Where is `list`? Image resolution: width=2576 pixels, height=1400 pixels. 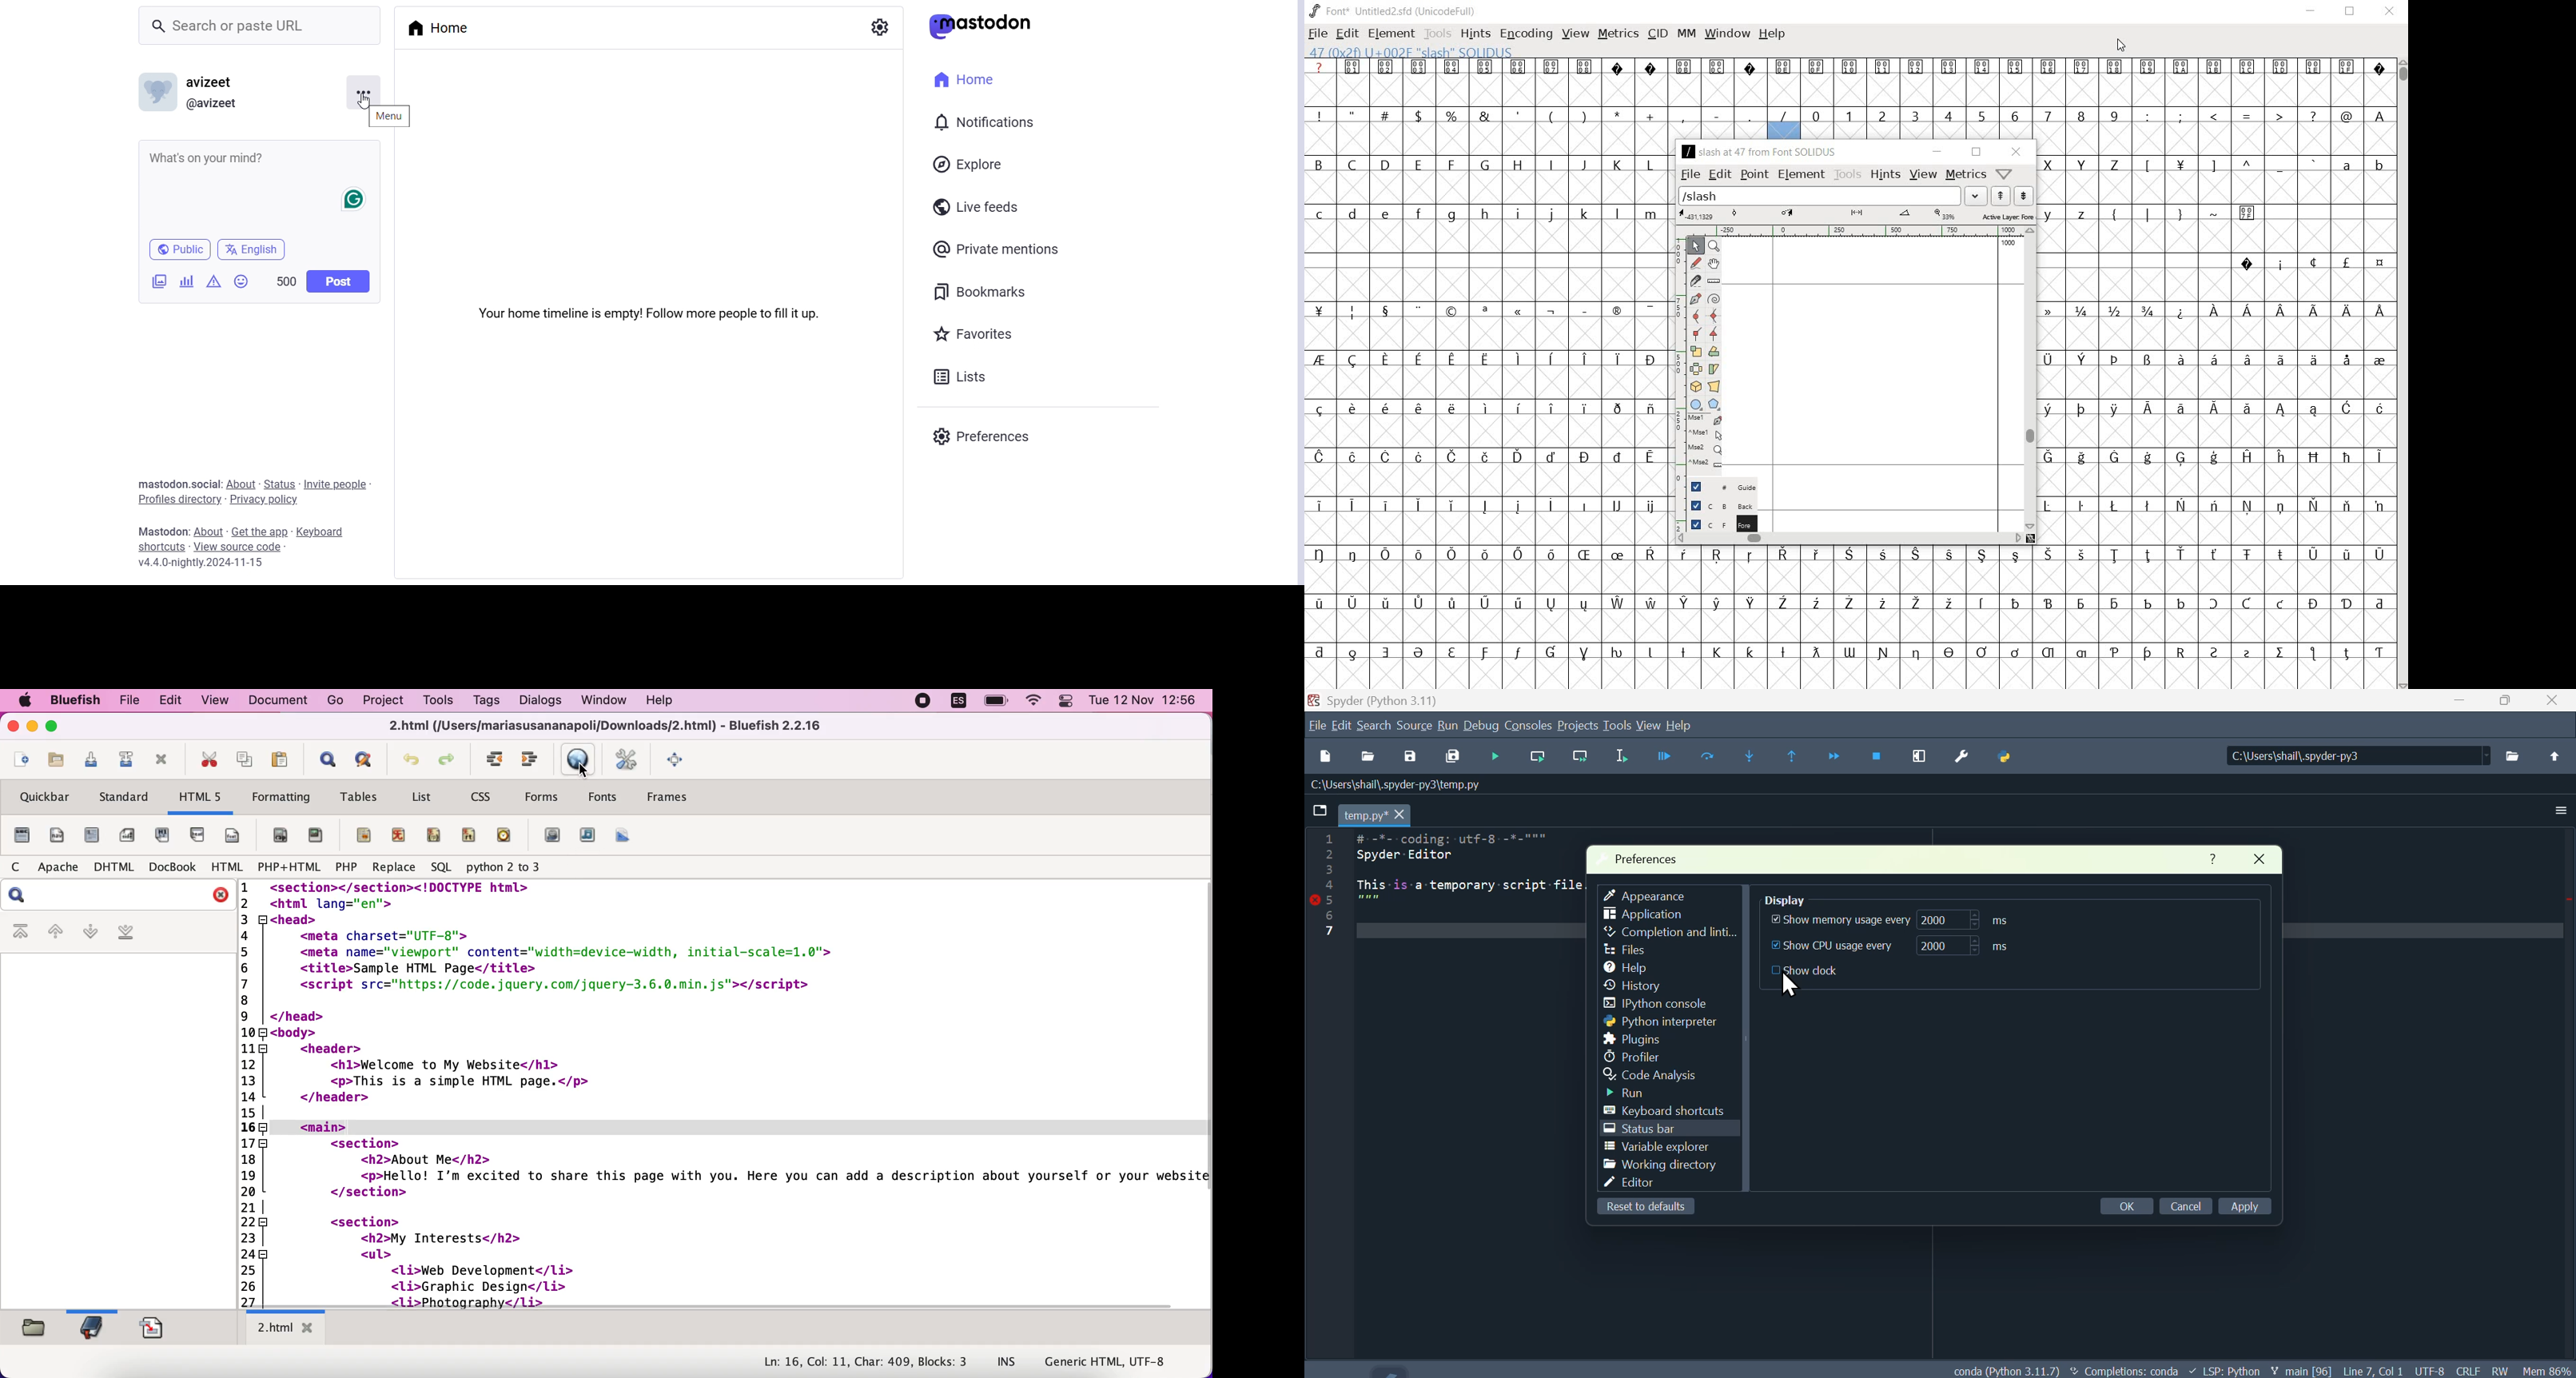
list is located at coordinates (420, 798).